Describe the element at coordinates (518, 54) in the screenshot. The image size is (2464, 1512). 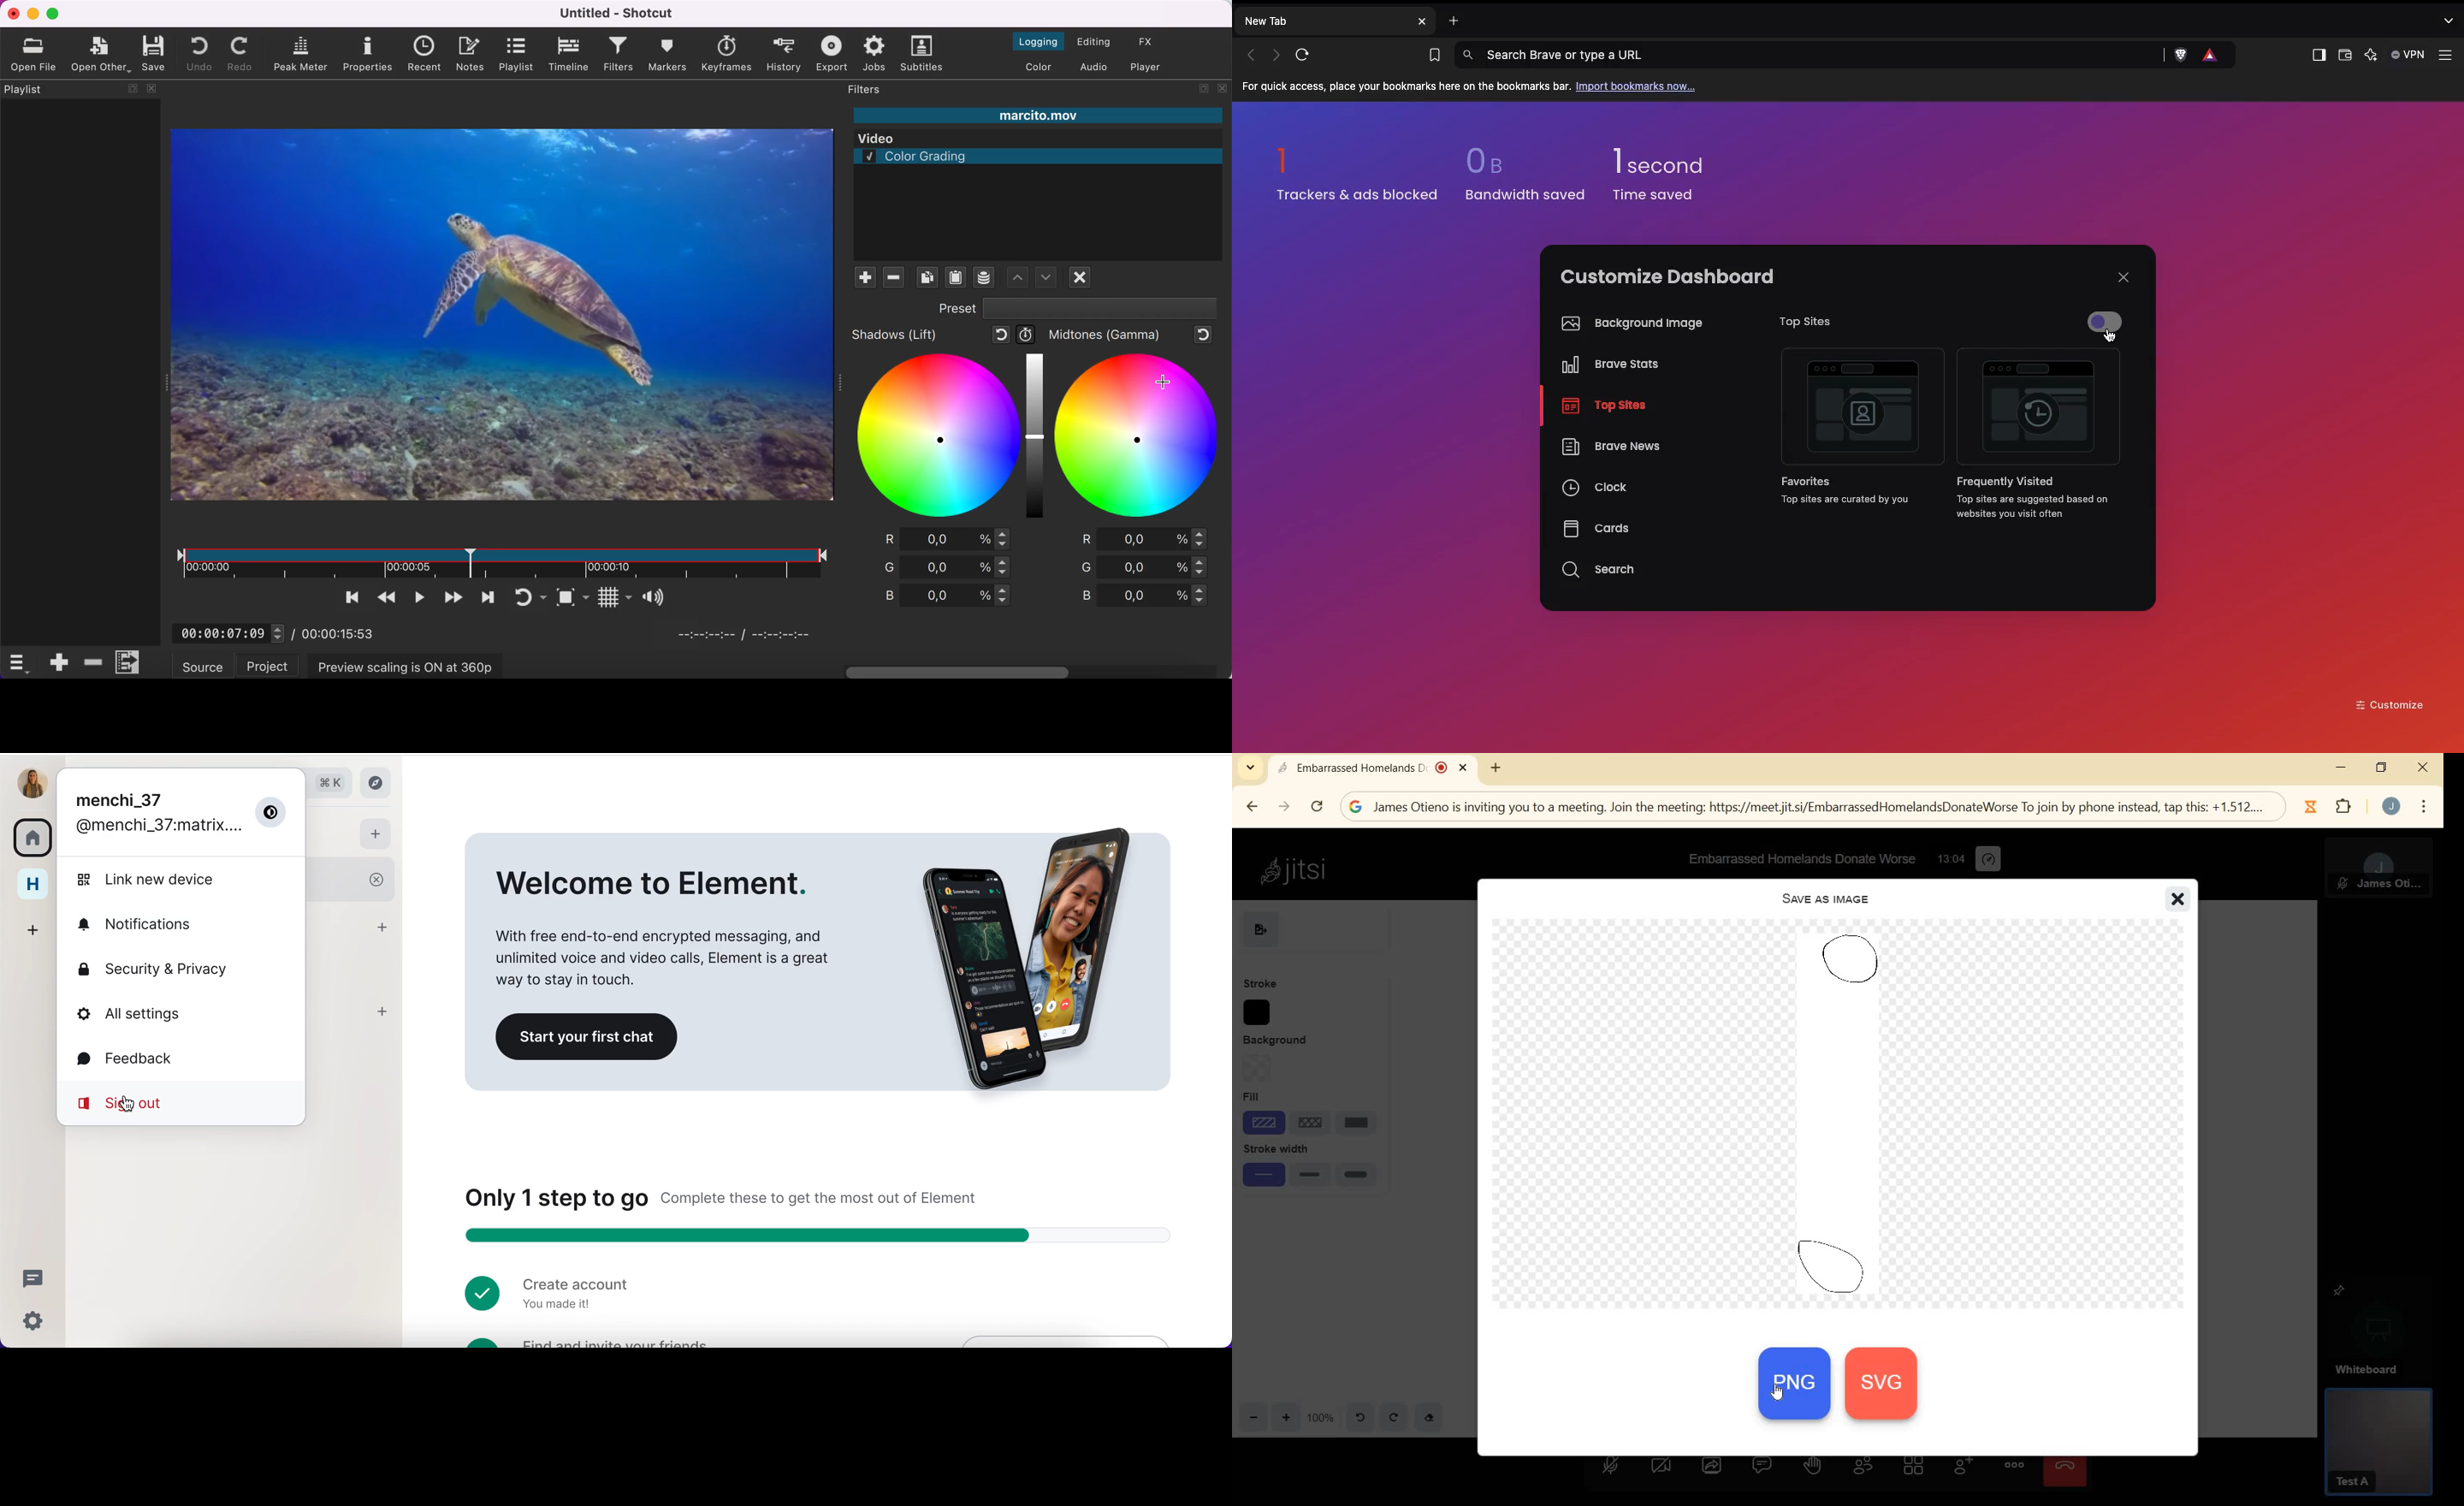
I see `playlist` at that location.